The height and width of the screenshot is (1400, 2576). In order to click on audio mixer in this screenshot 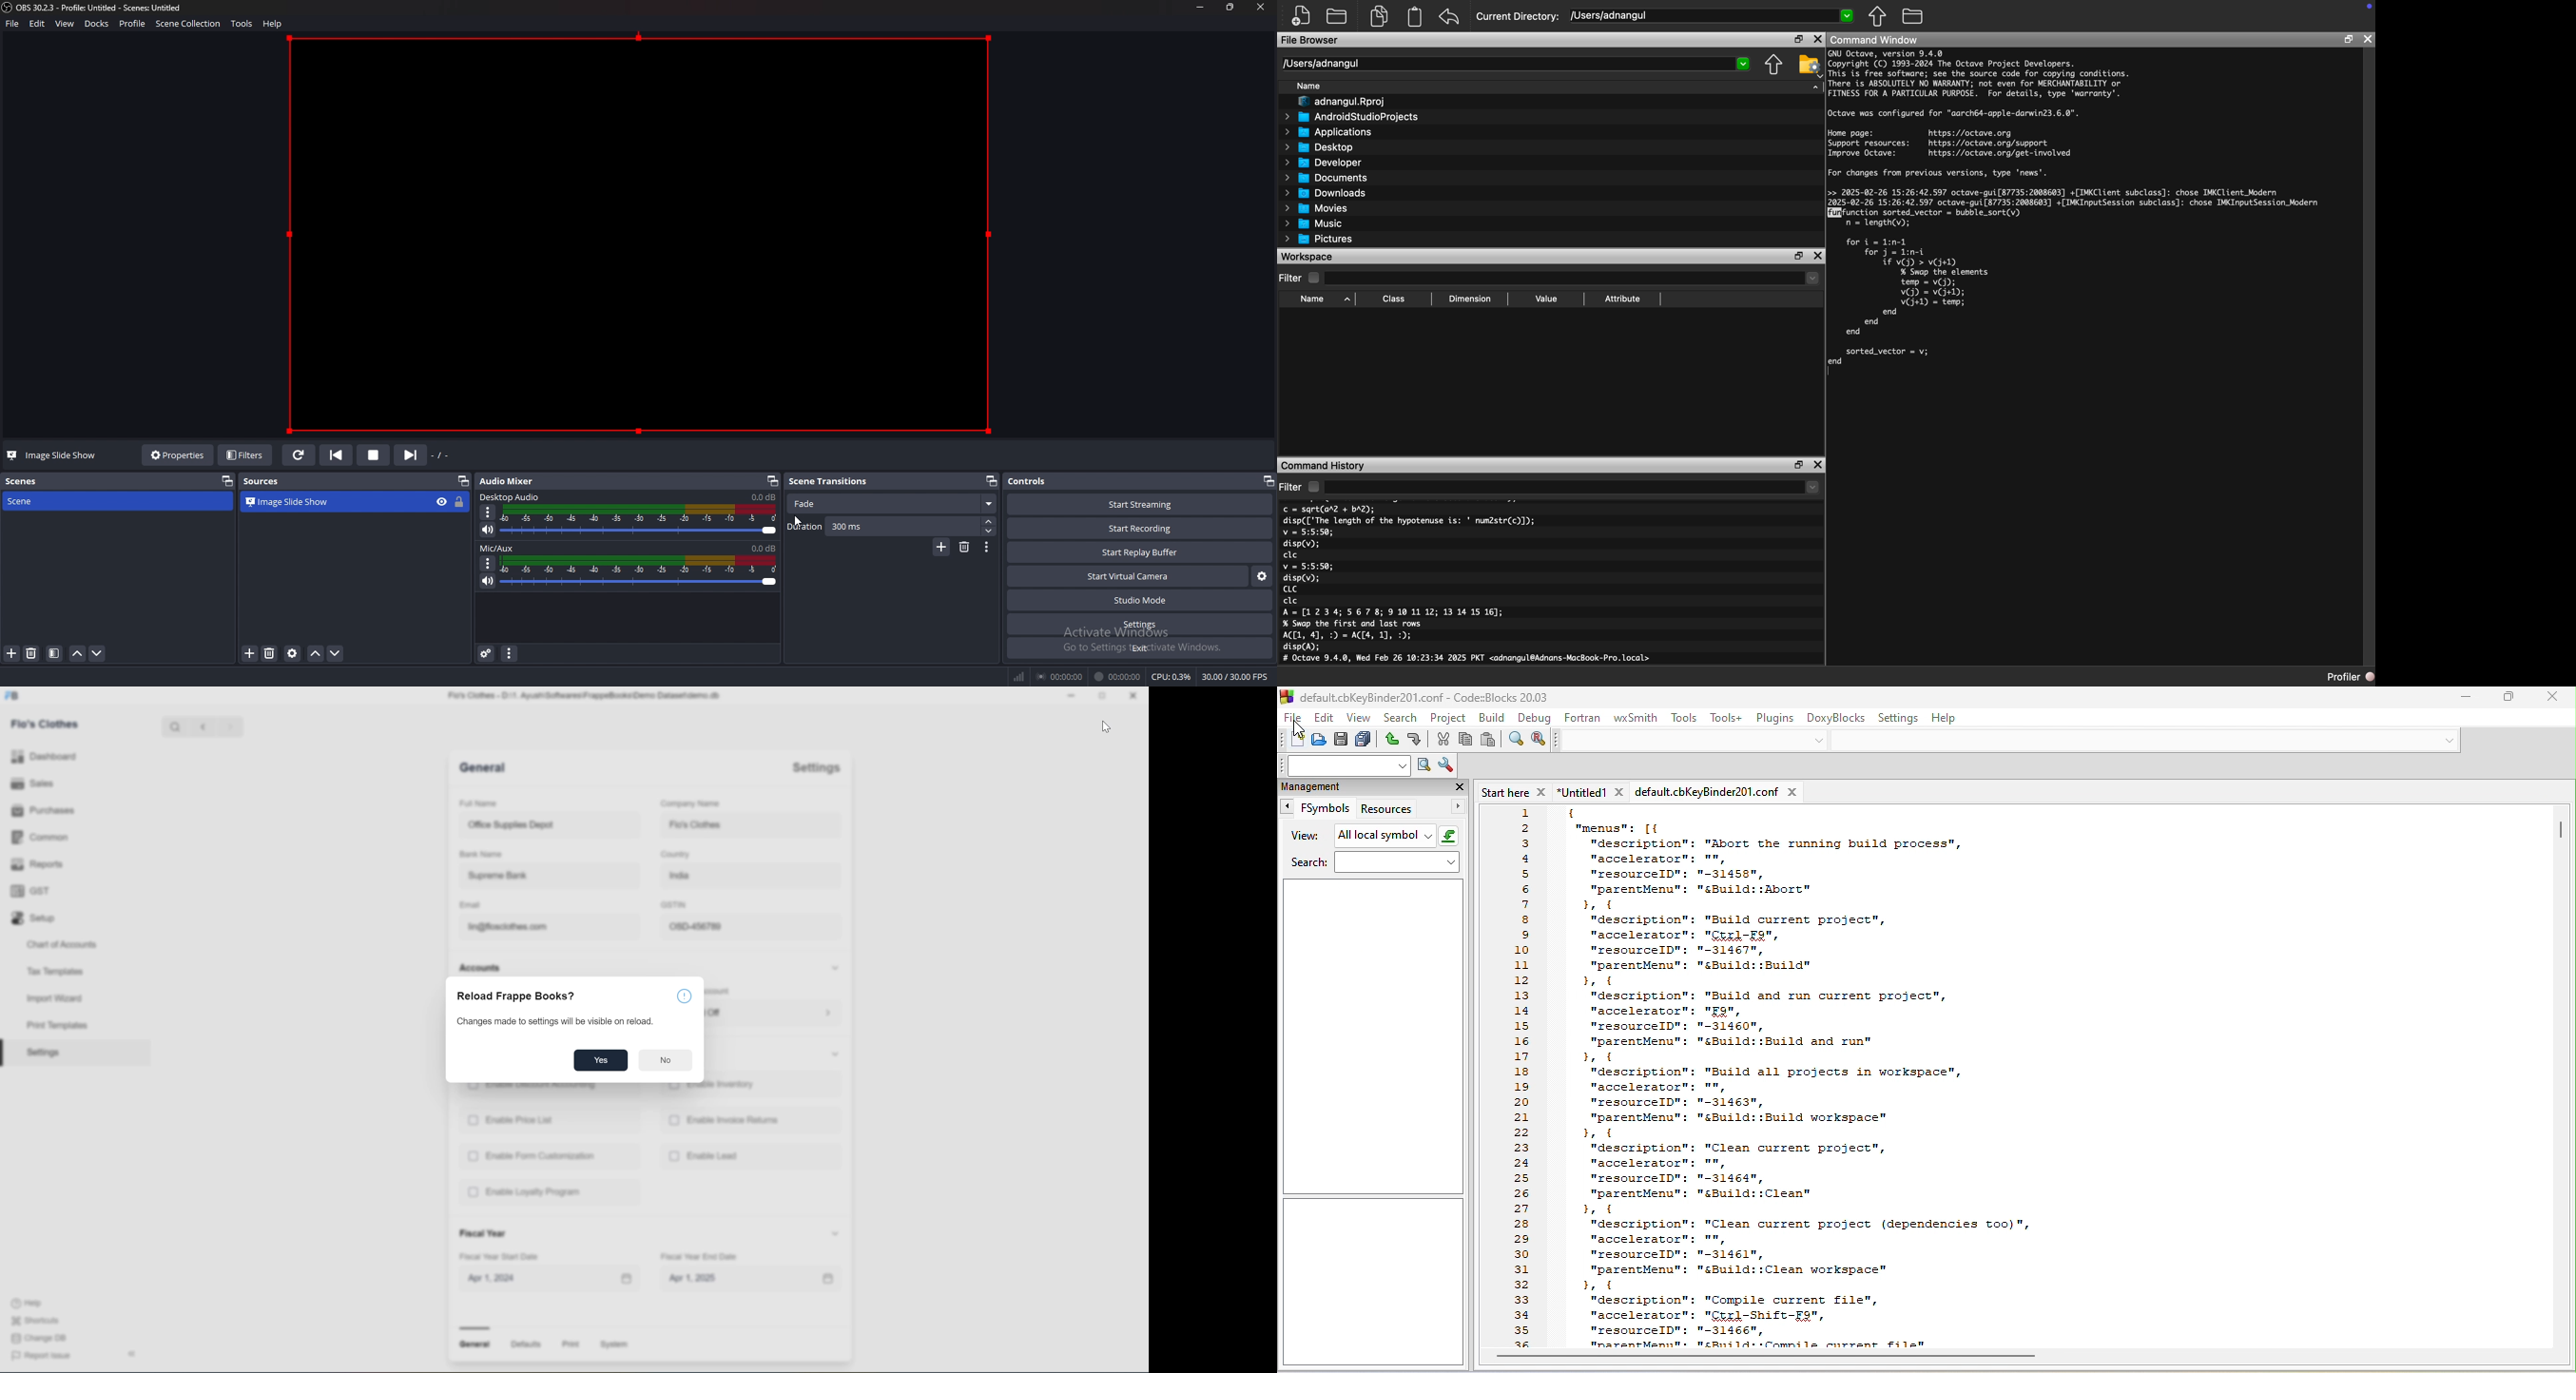, I will do `click(514, 480)`.